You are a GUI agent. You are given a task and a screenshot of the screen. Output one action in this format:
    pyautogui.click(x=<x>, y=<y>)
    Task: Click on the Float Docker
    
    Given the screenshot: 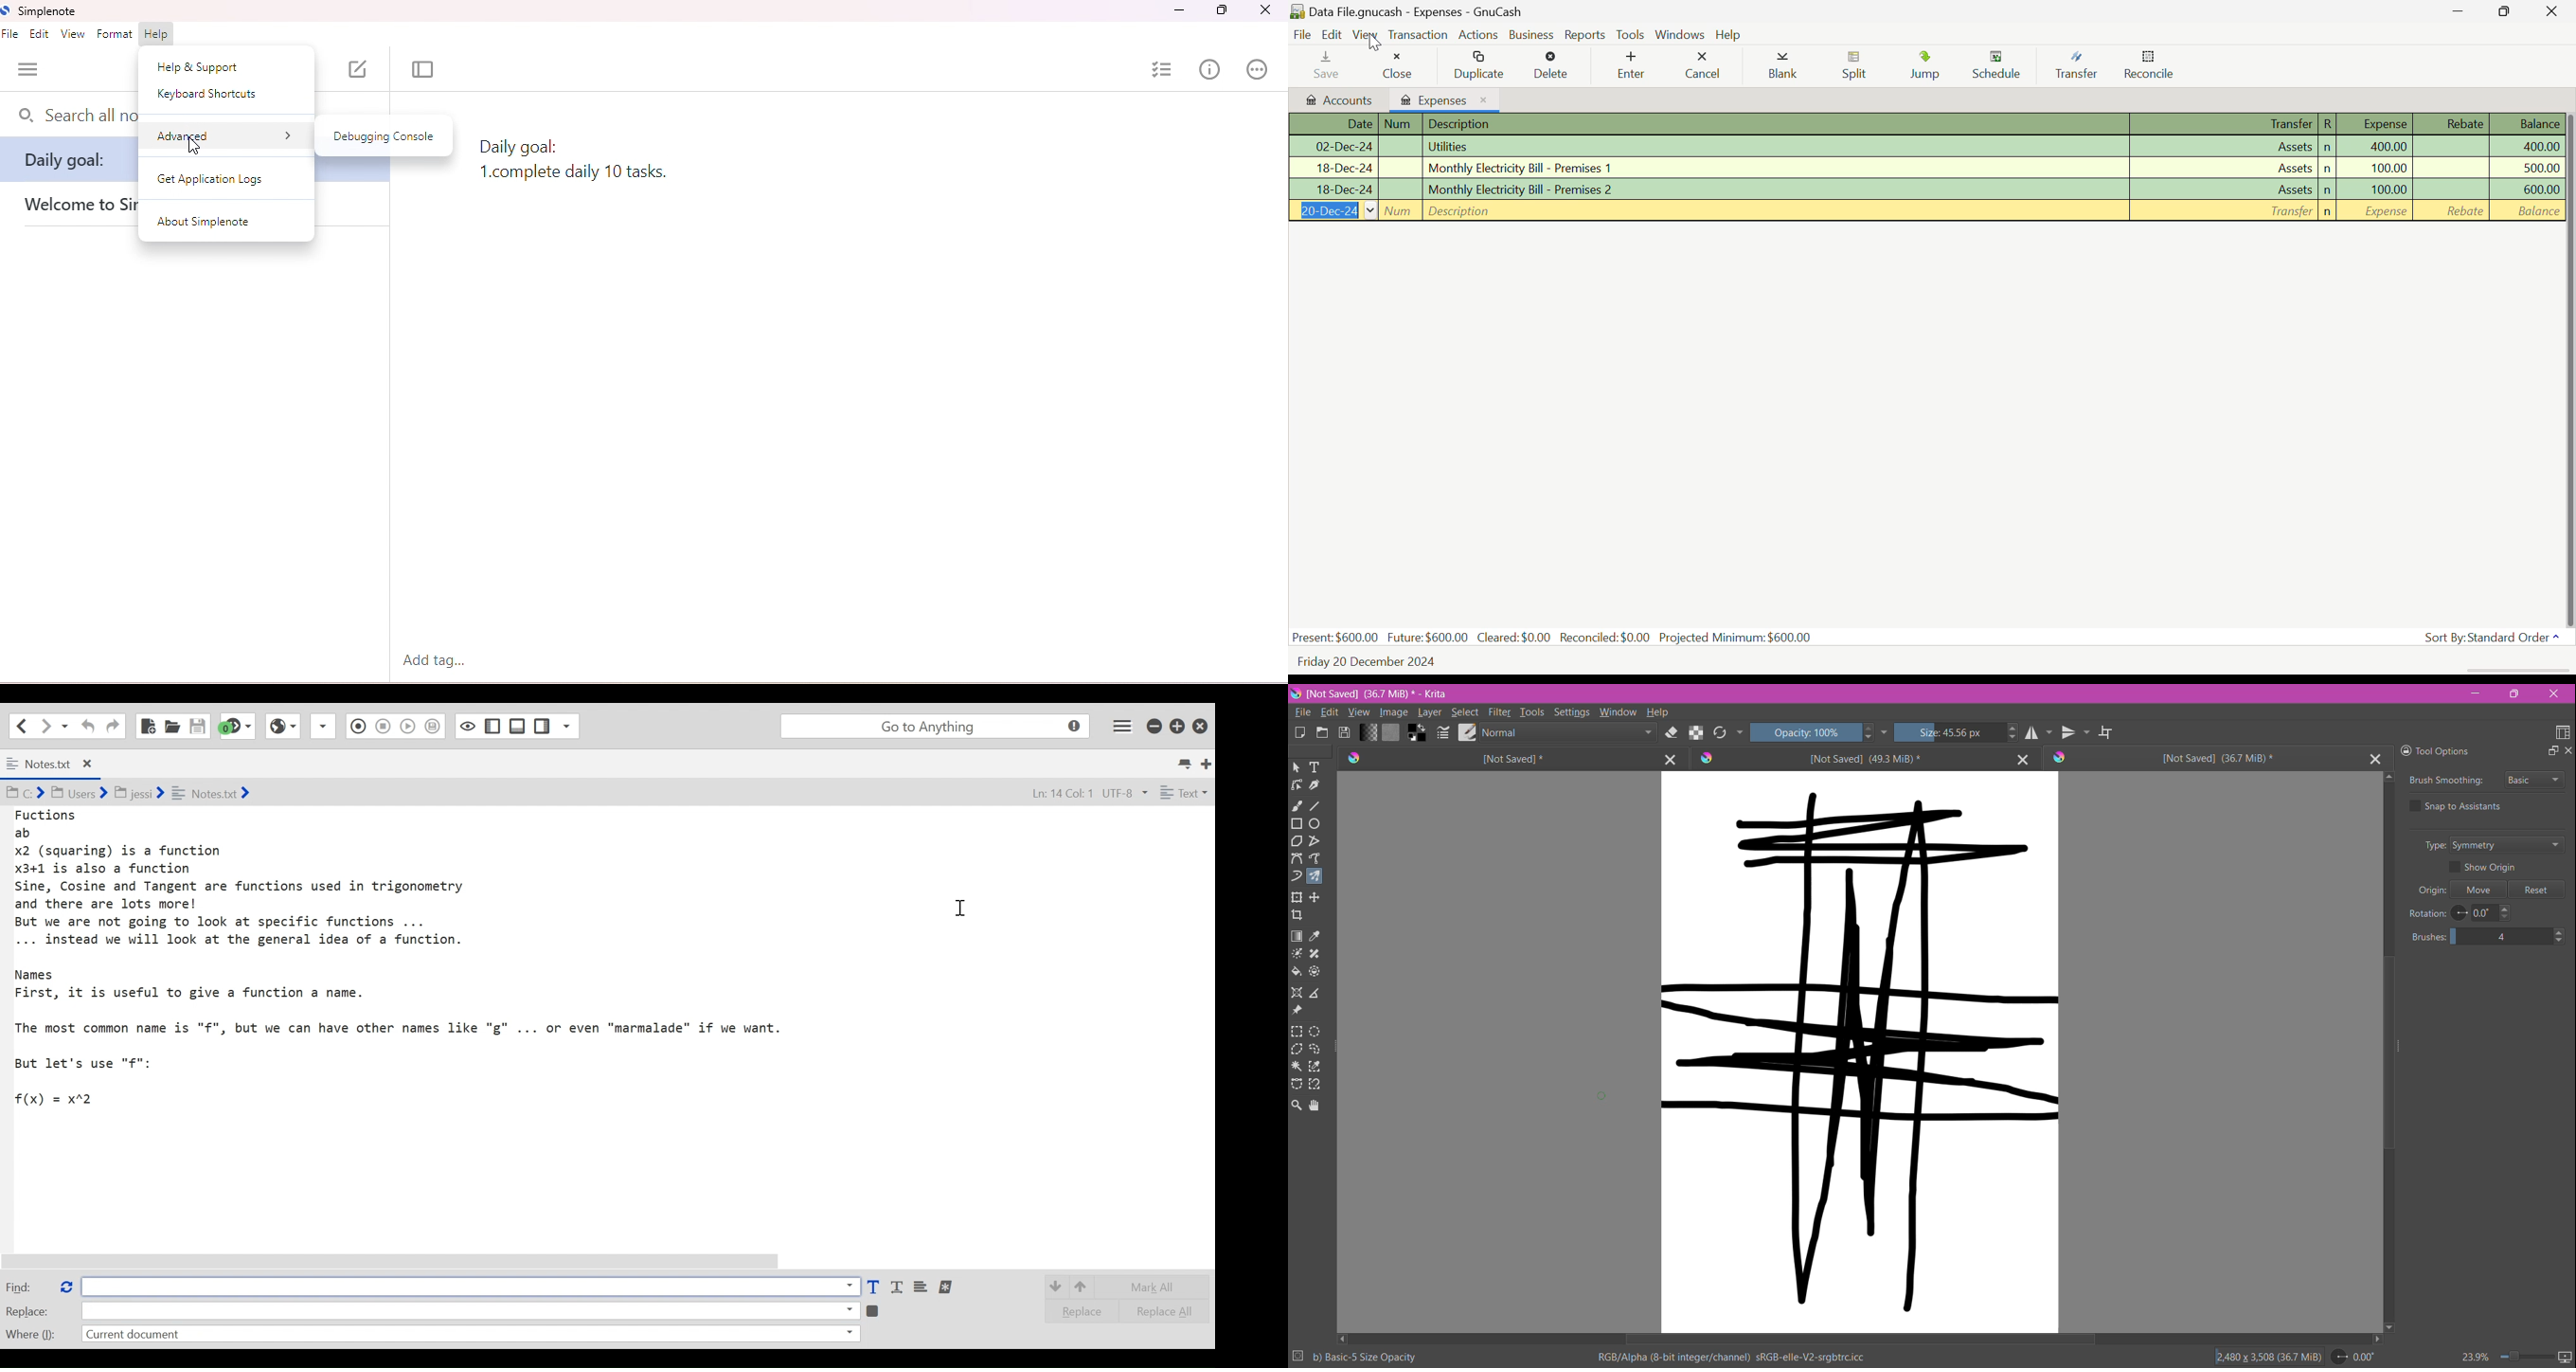 What is the action you would take?
    pyautogui.click(x=2552, y=751)
    